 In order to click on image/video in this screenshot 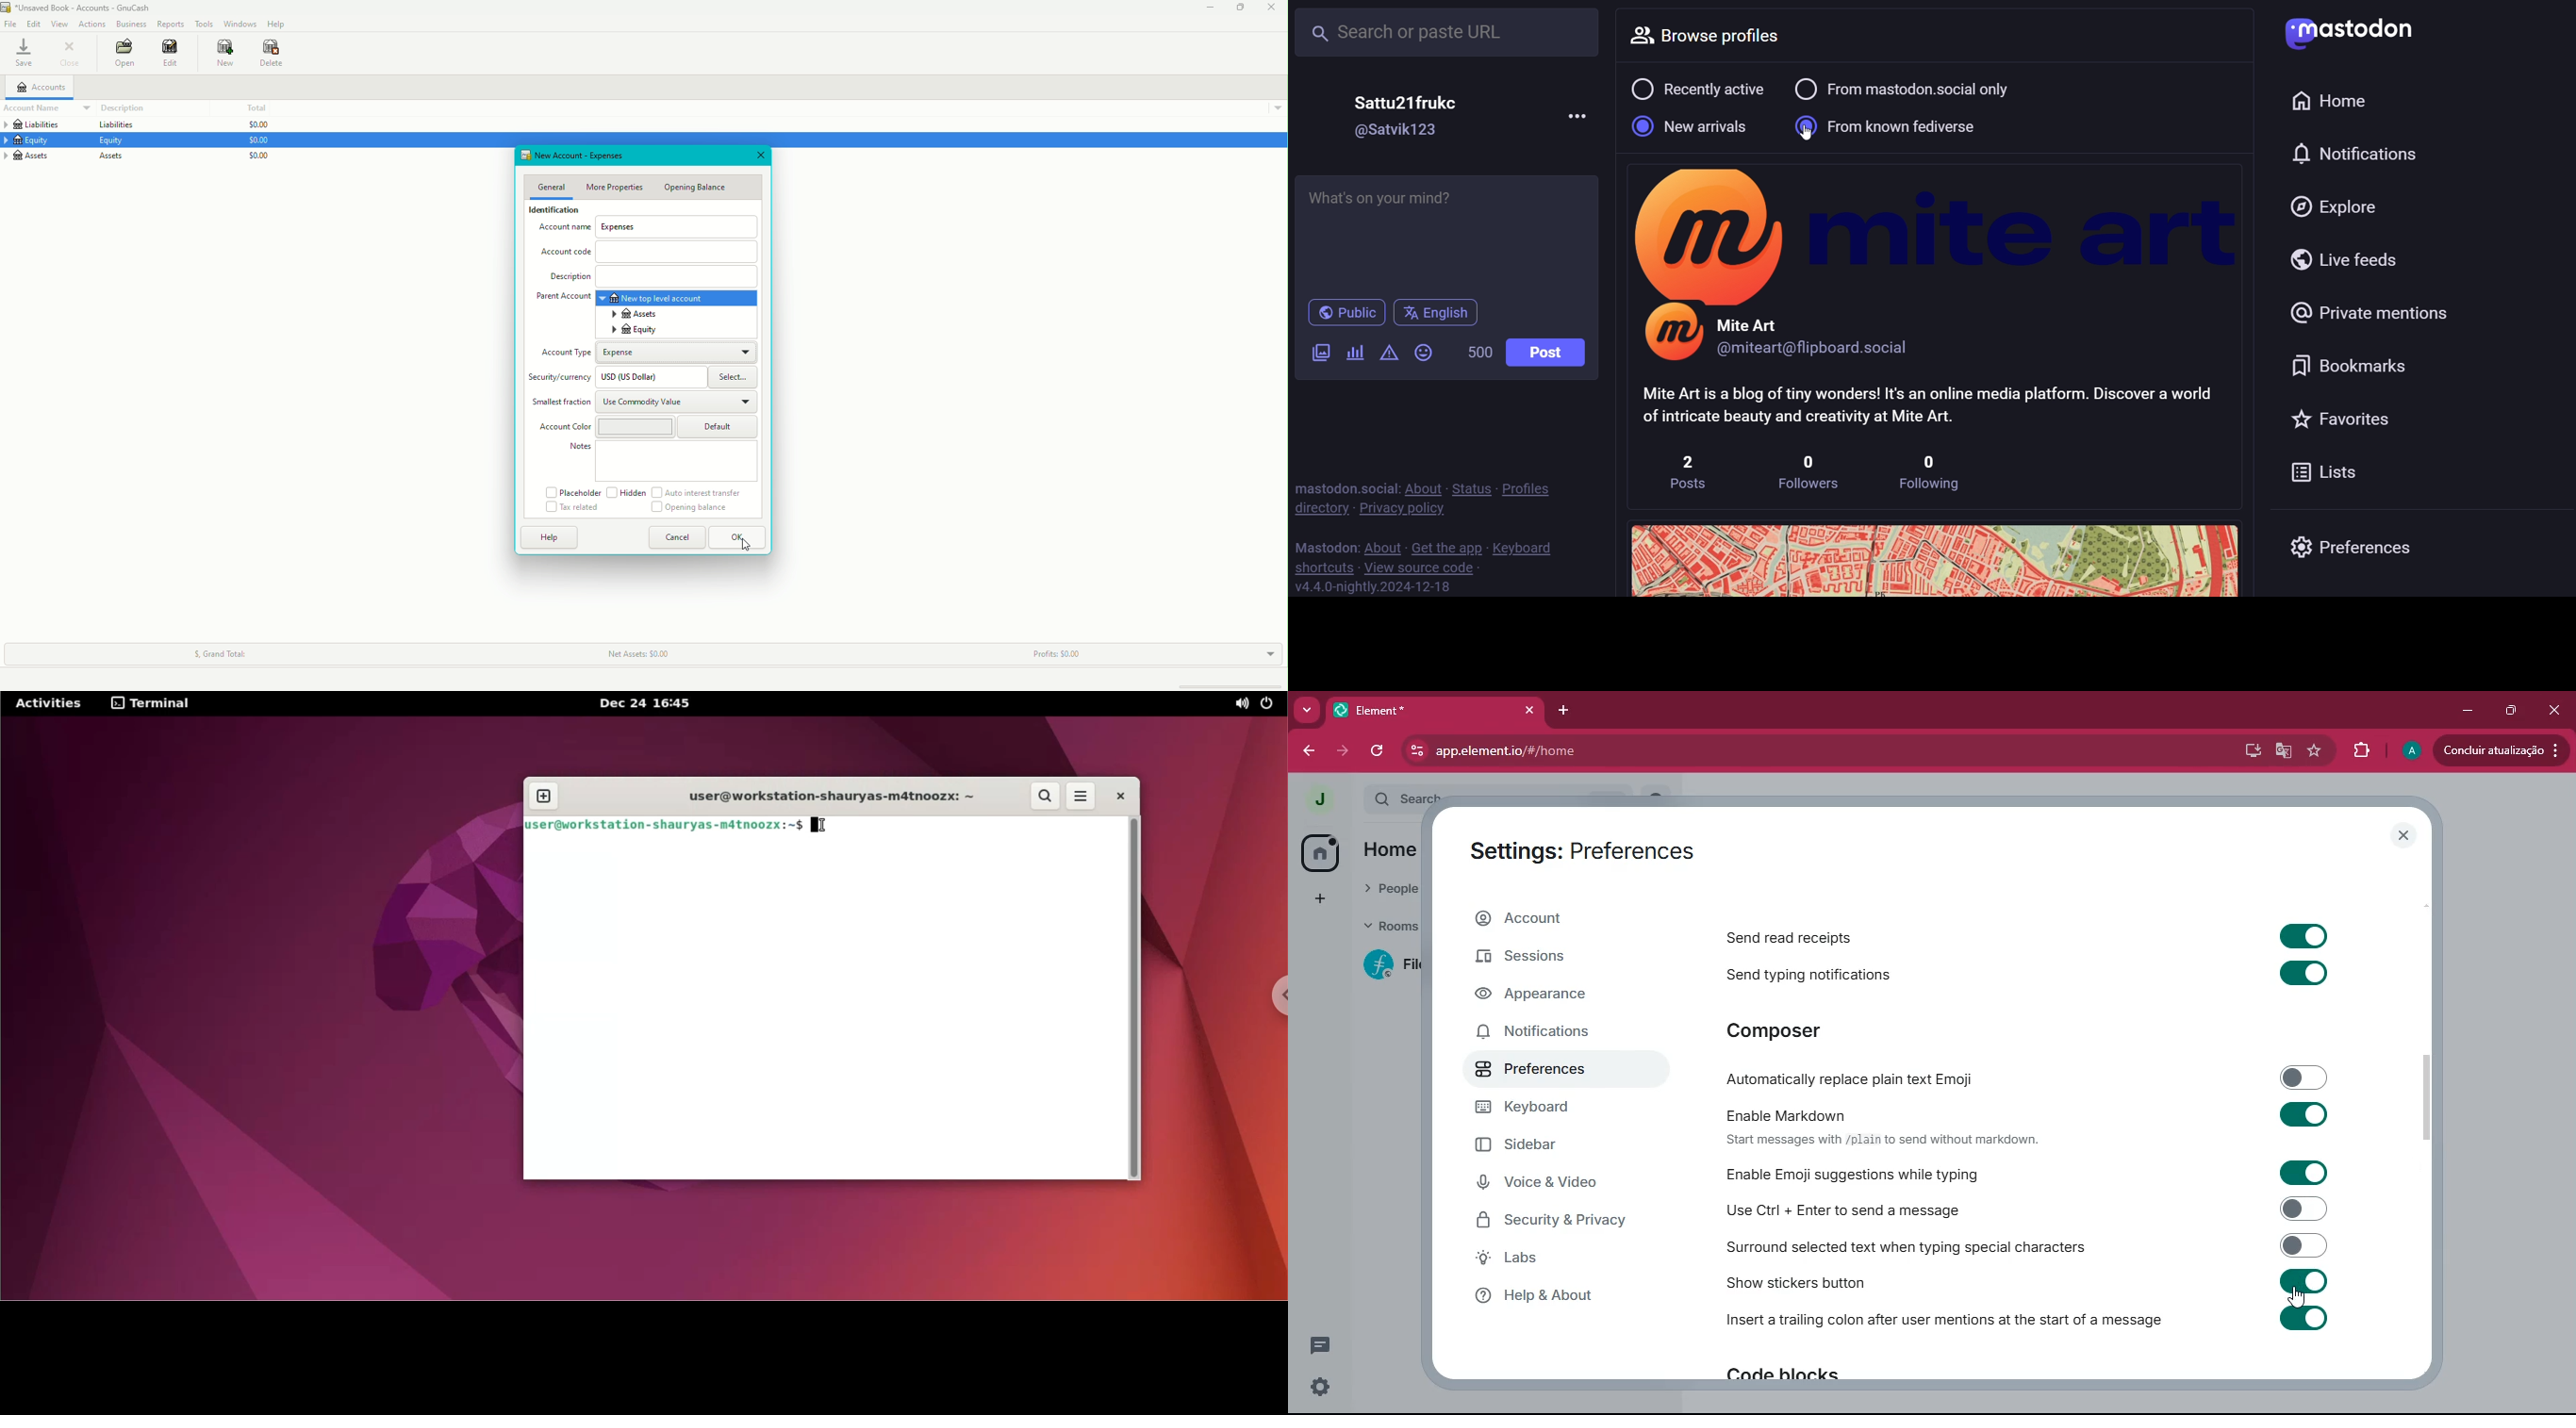, I will do `click(1319, 352)`.